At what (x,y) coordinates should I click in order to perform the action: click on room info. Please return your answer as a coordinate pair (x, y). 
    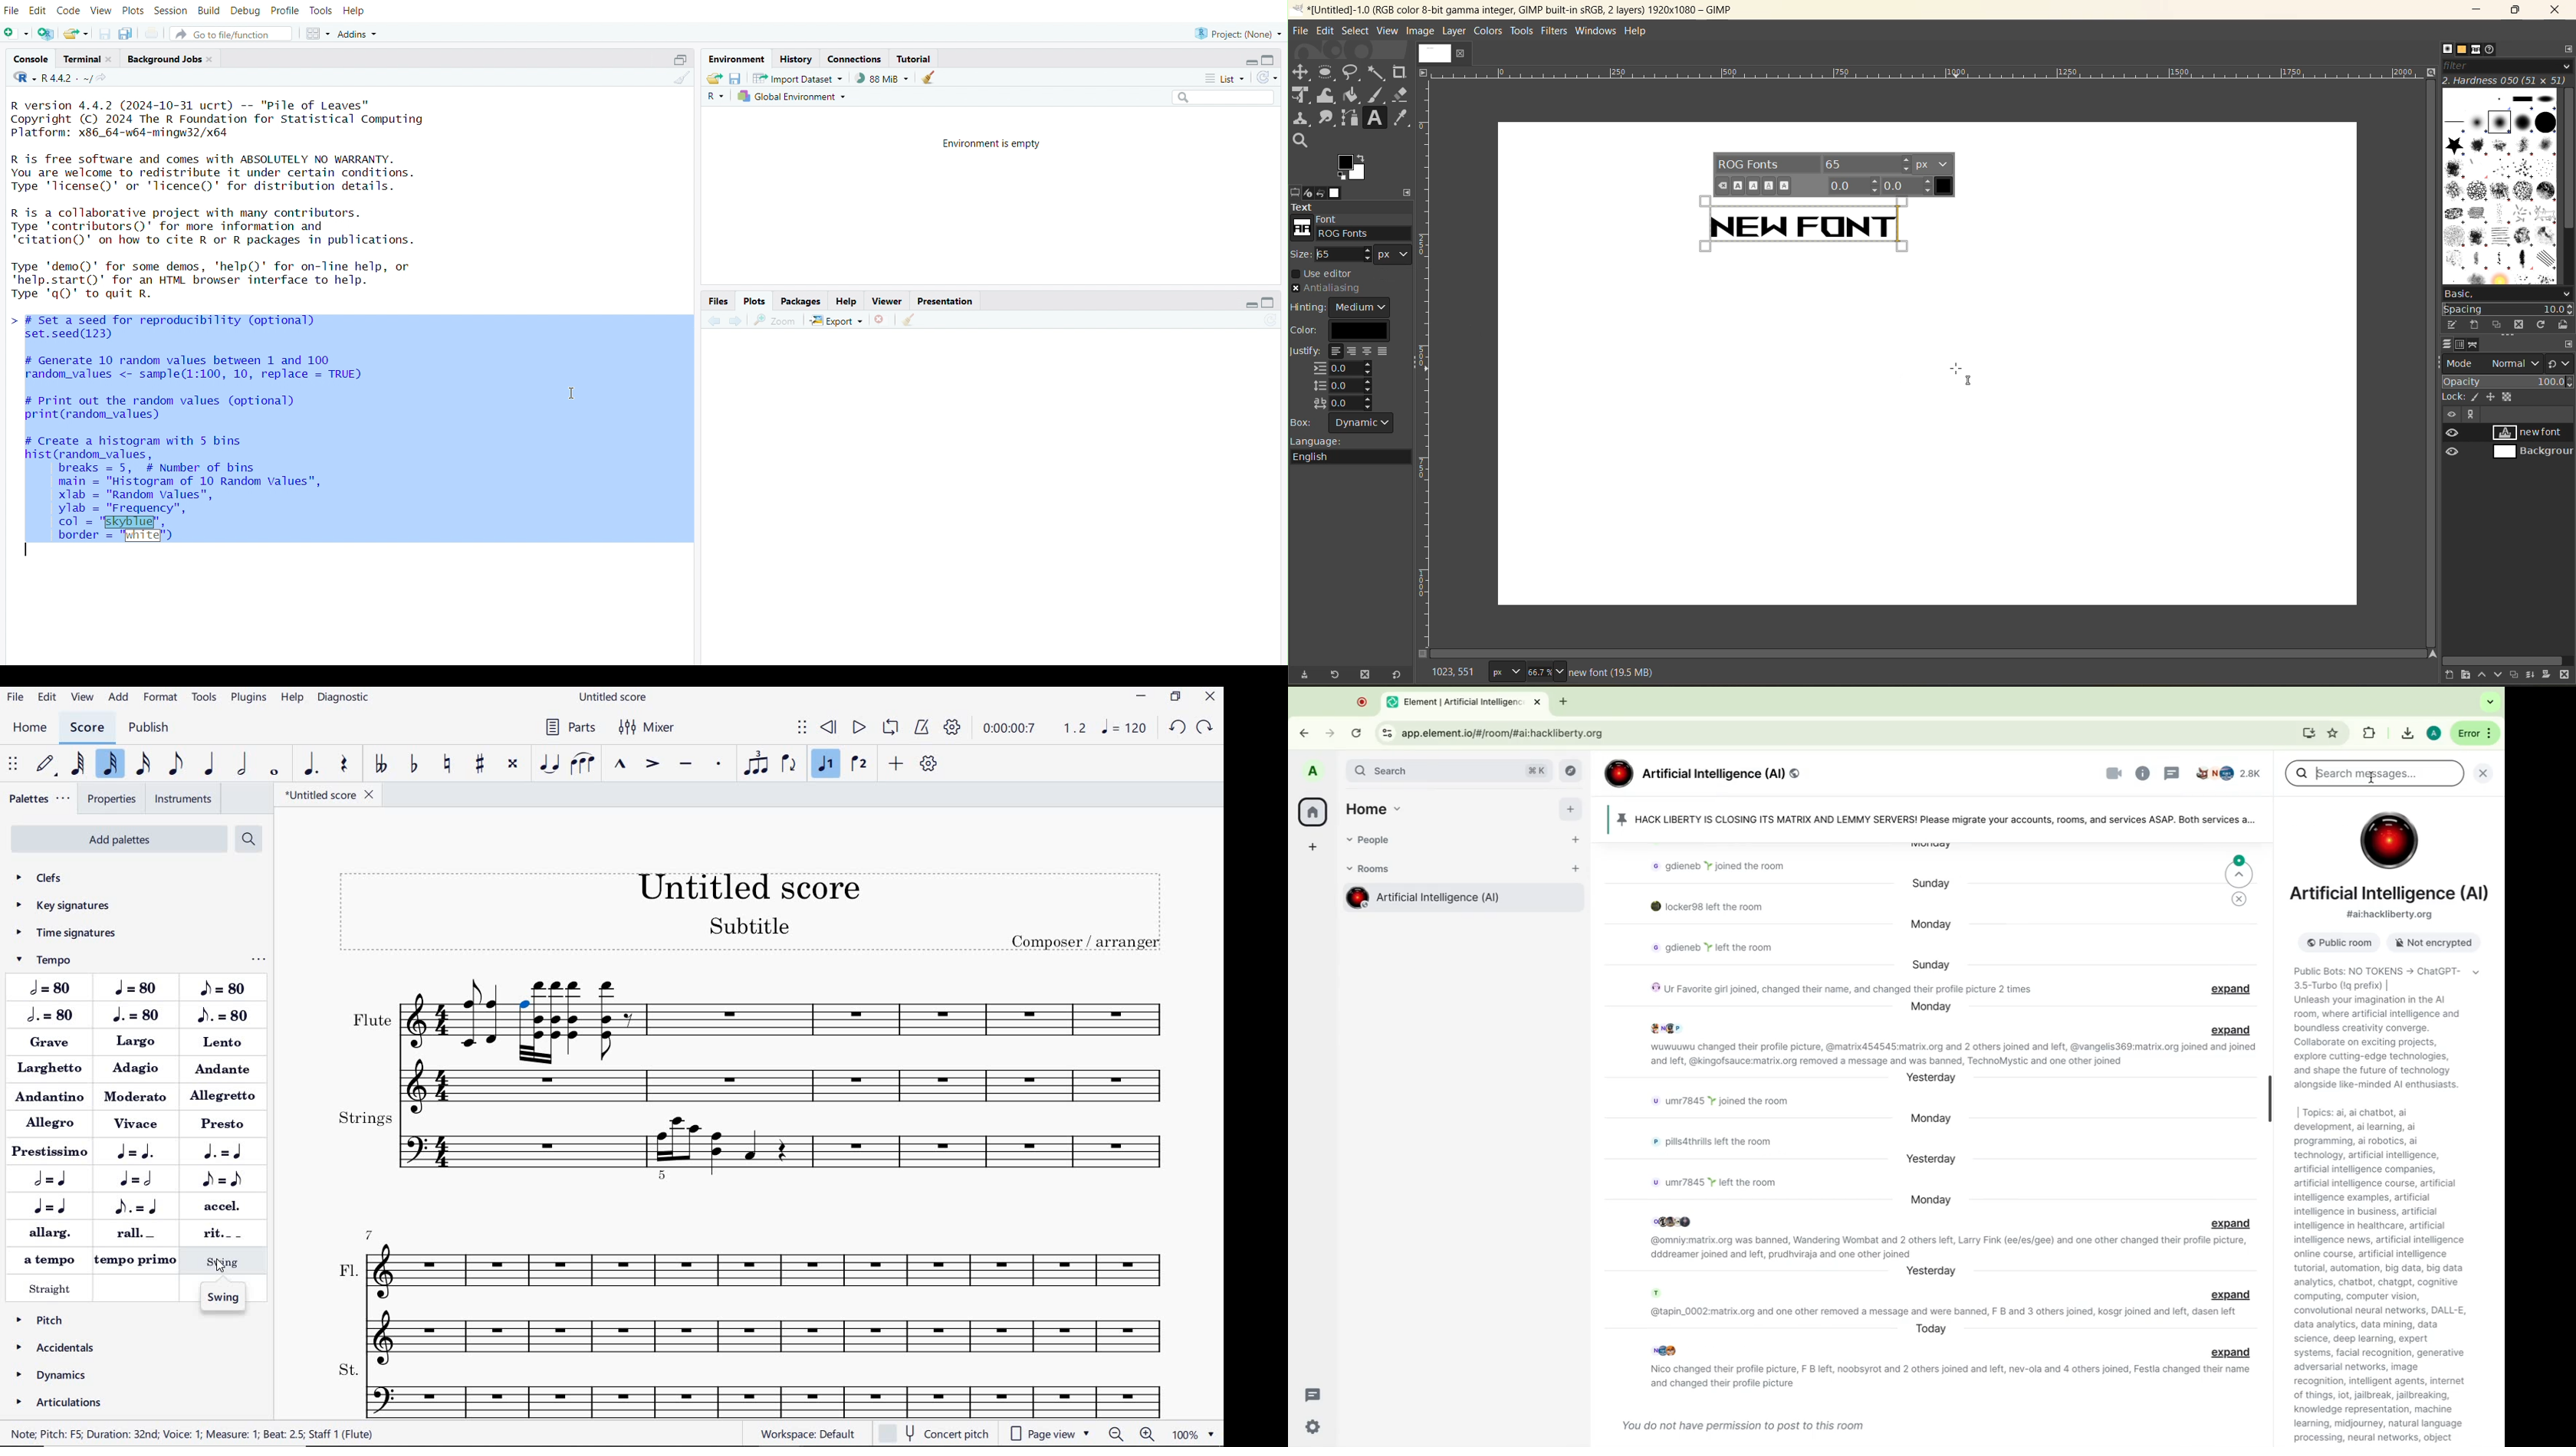
    Looking at the image, I should click on (2143, 773).